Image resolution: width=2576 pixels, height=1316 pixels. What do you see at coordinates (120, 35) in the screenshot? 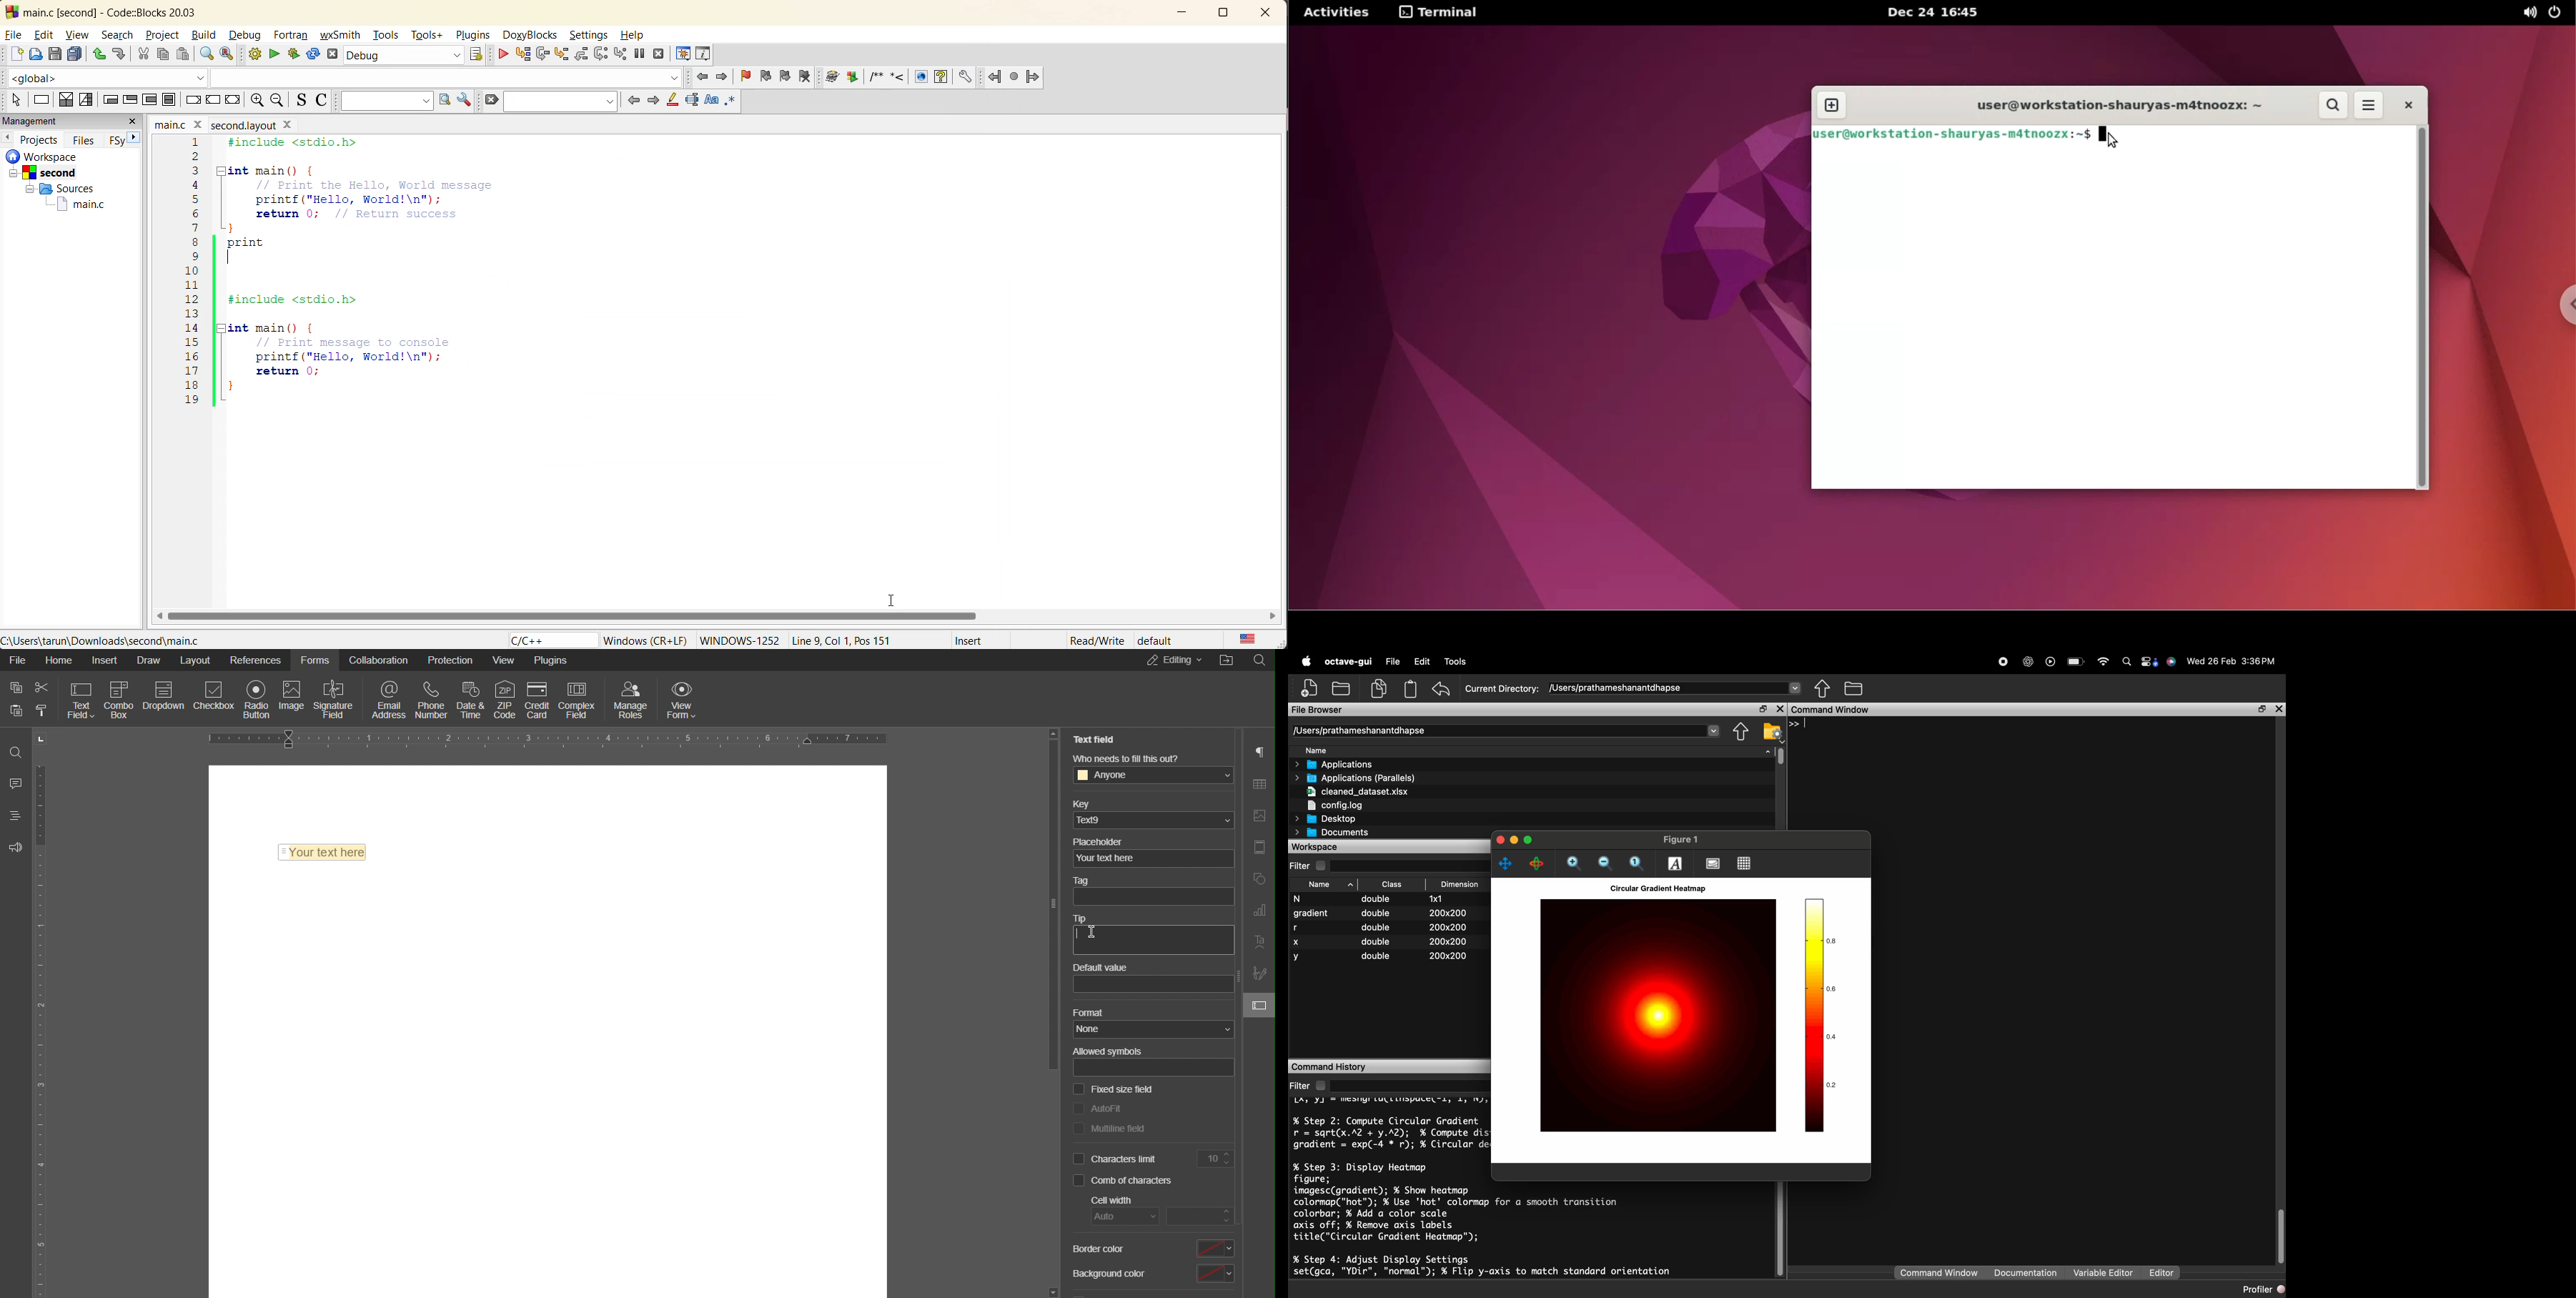
I see `search` at bounding box center [120, 35].